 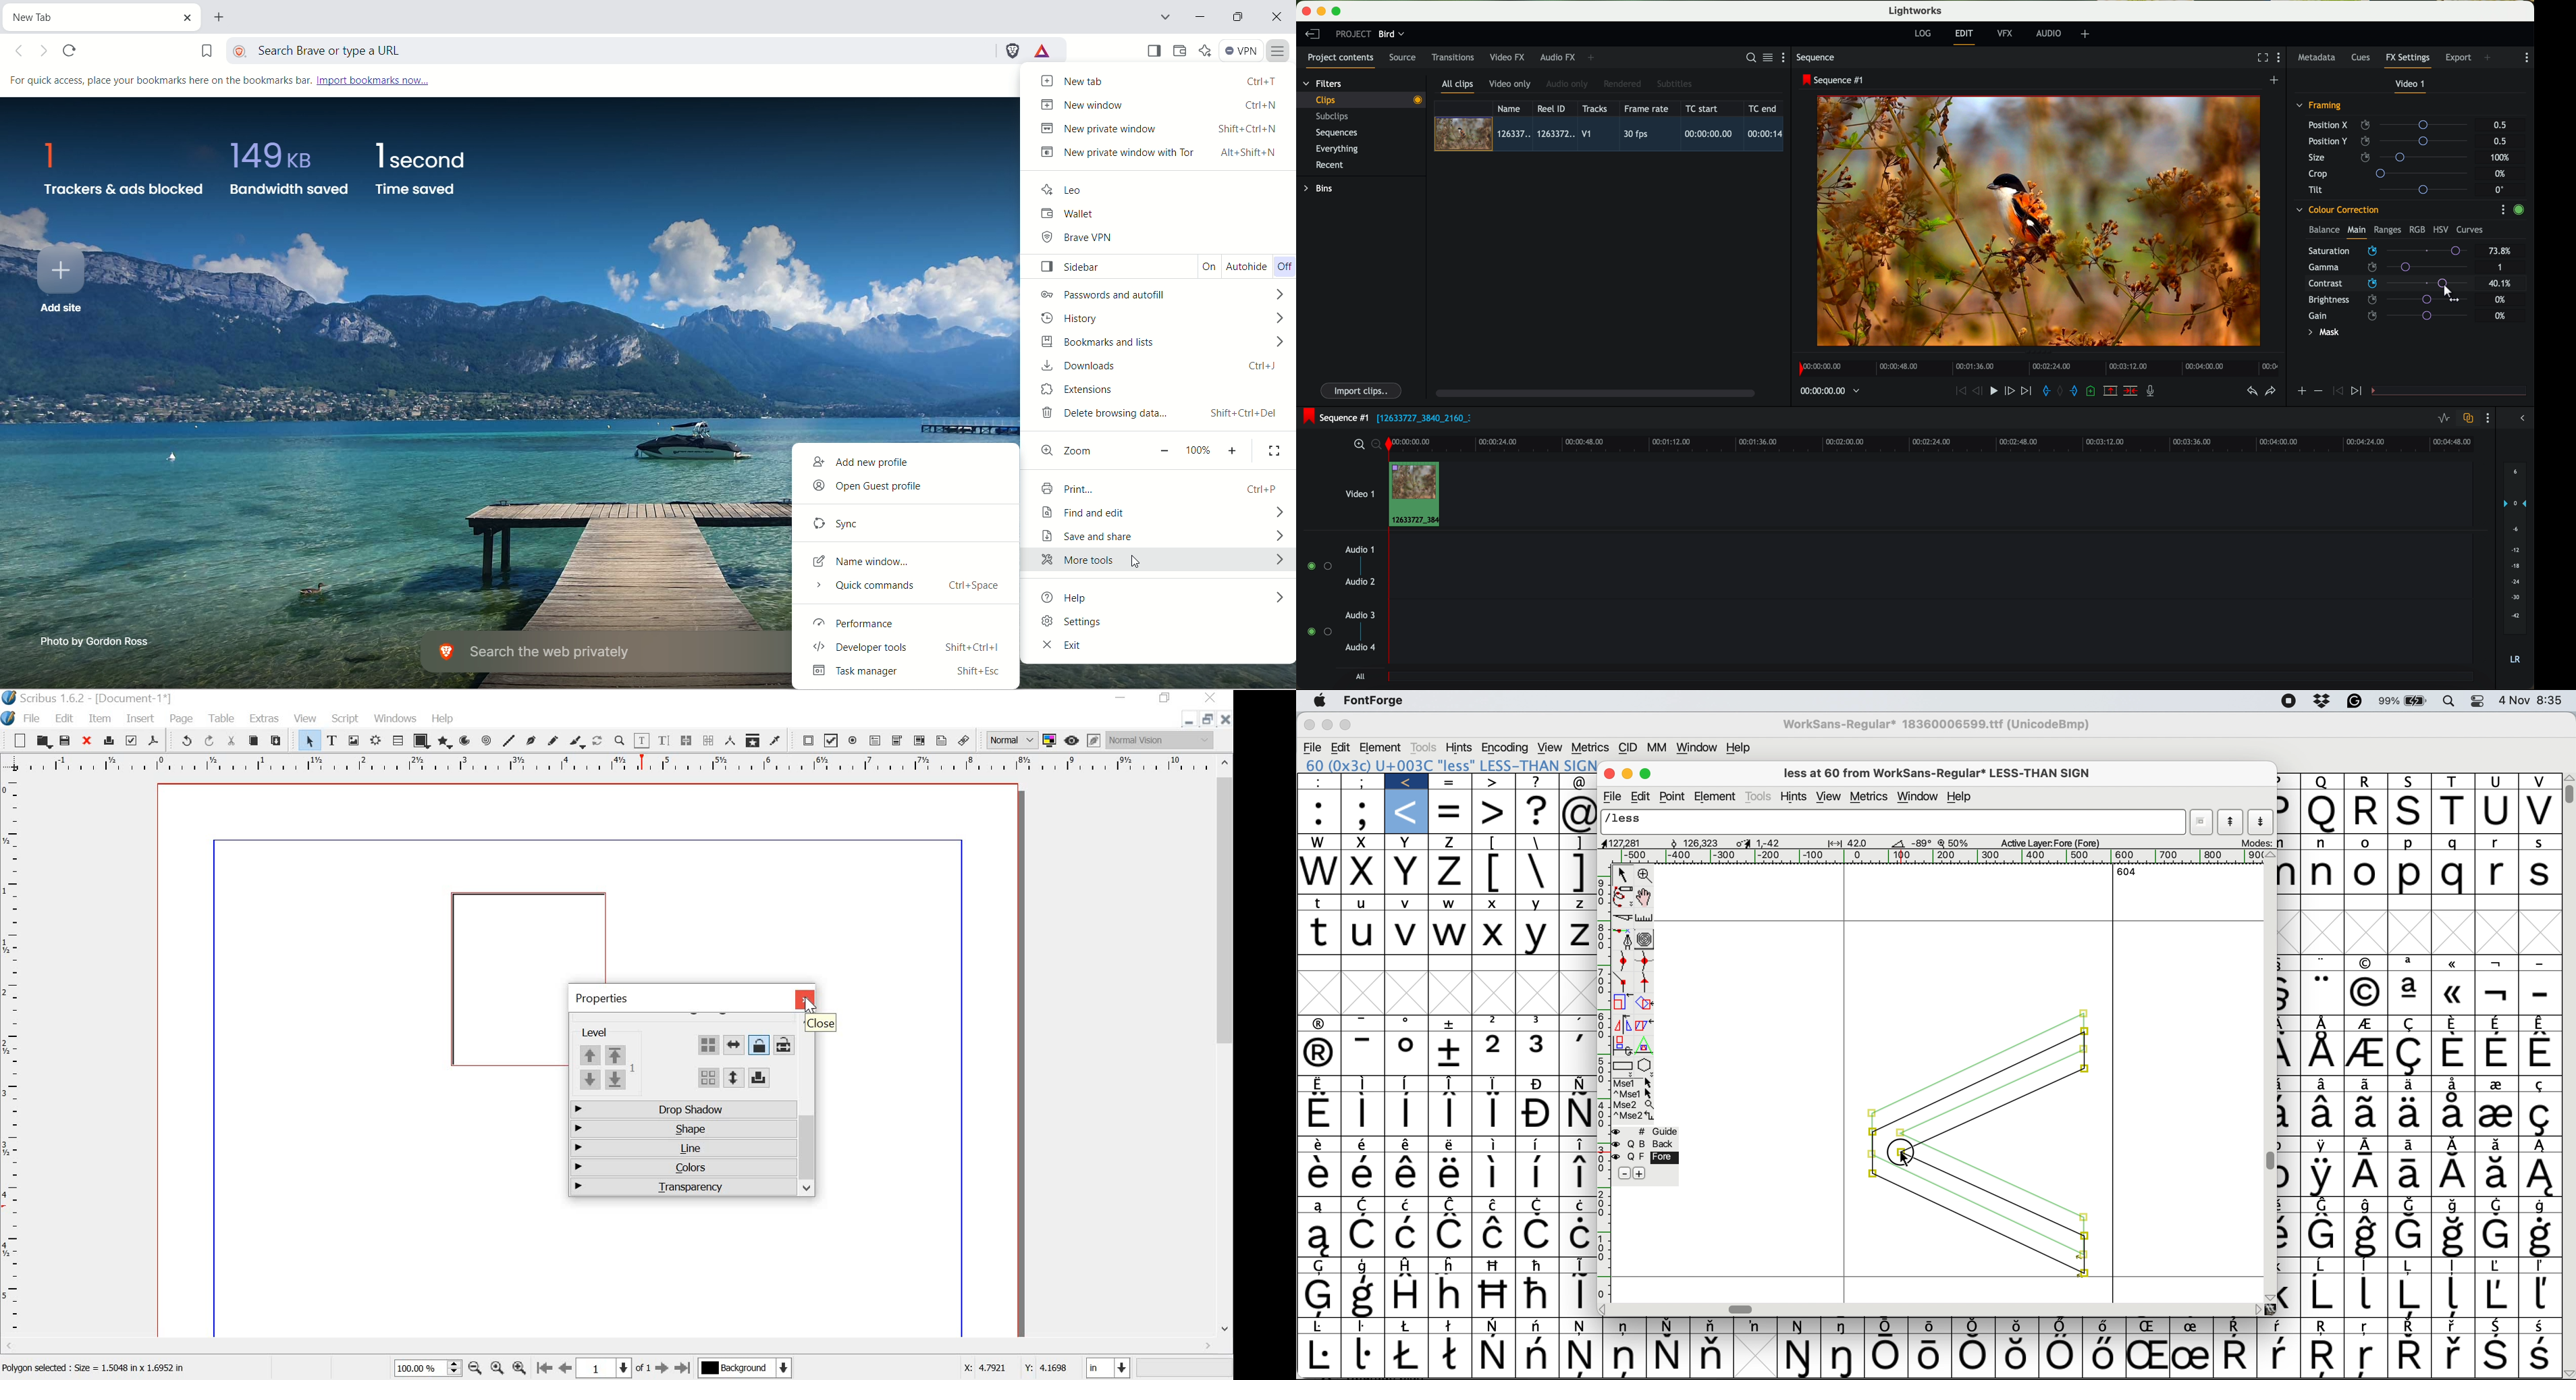 I want to click on Symbol, so click(x=2404, y=1328).